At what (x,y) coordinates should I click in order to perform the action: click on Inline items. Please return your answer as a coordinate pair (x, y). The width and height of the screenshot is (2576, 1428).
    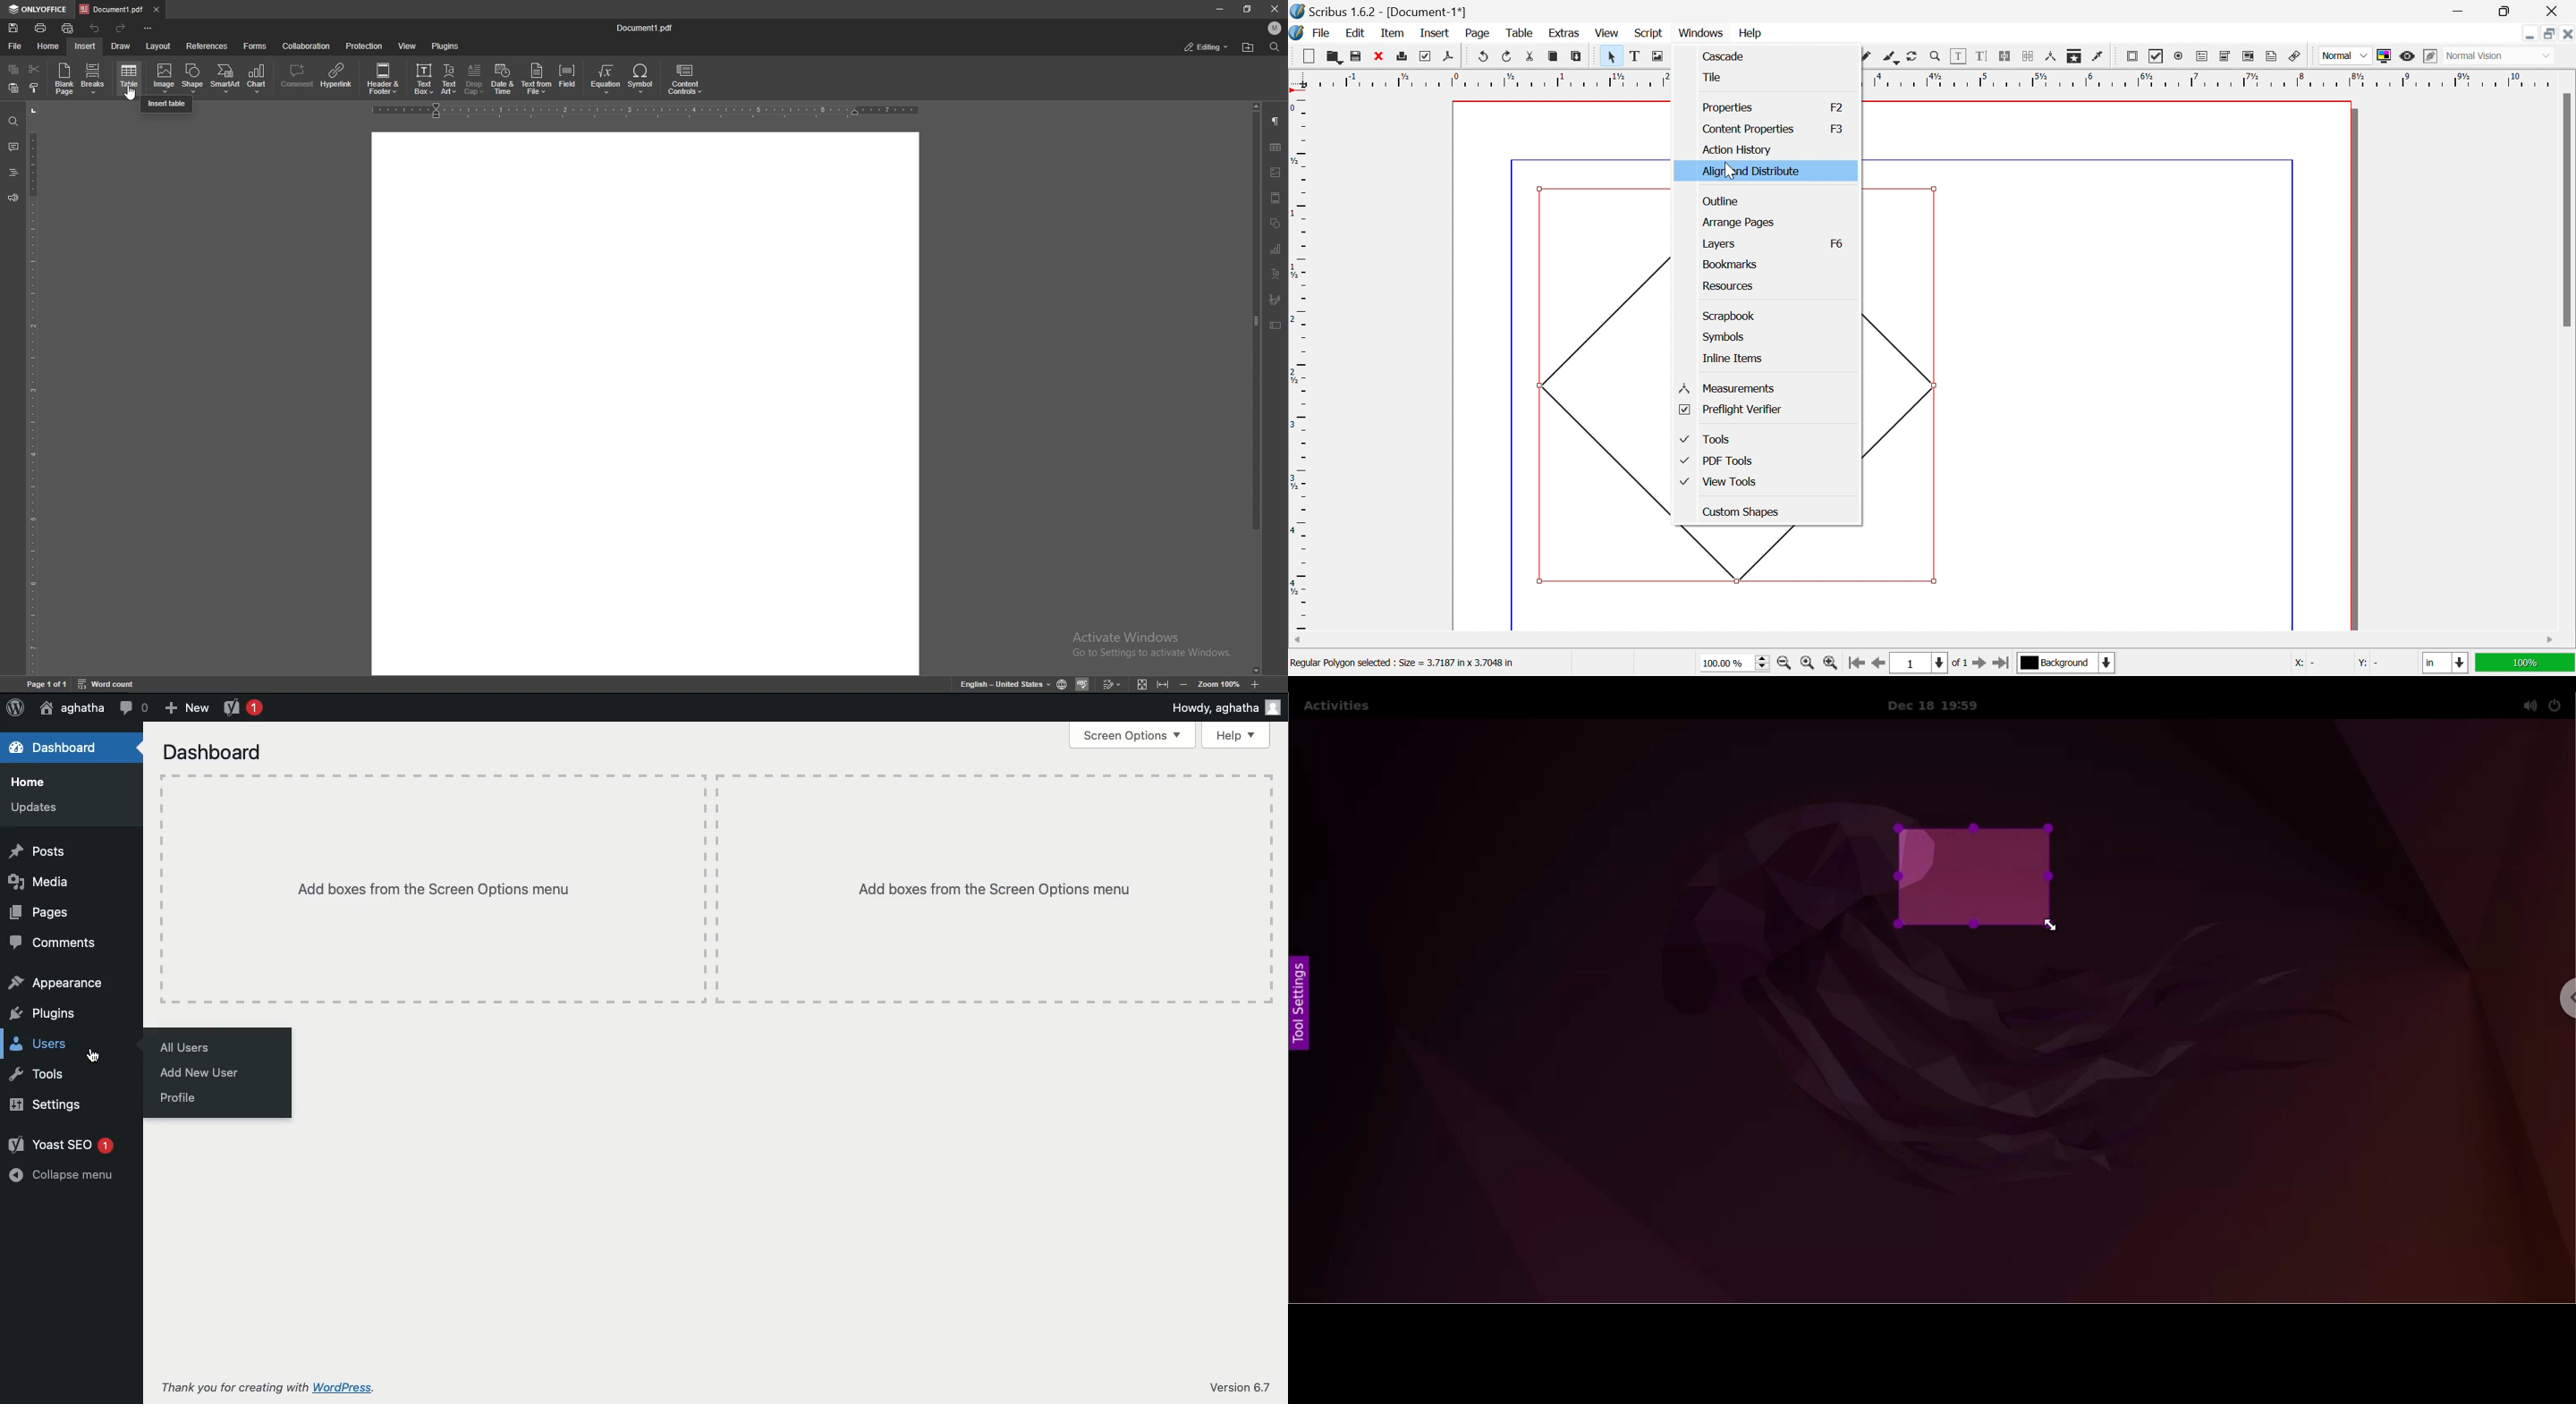
    Looking at the image, I should click on (1734, 358).